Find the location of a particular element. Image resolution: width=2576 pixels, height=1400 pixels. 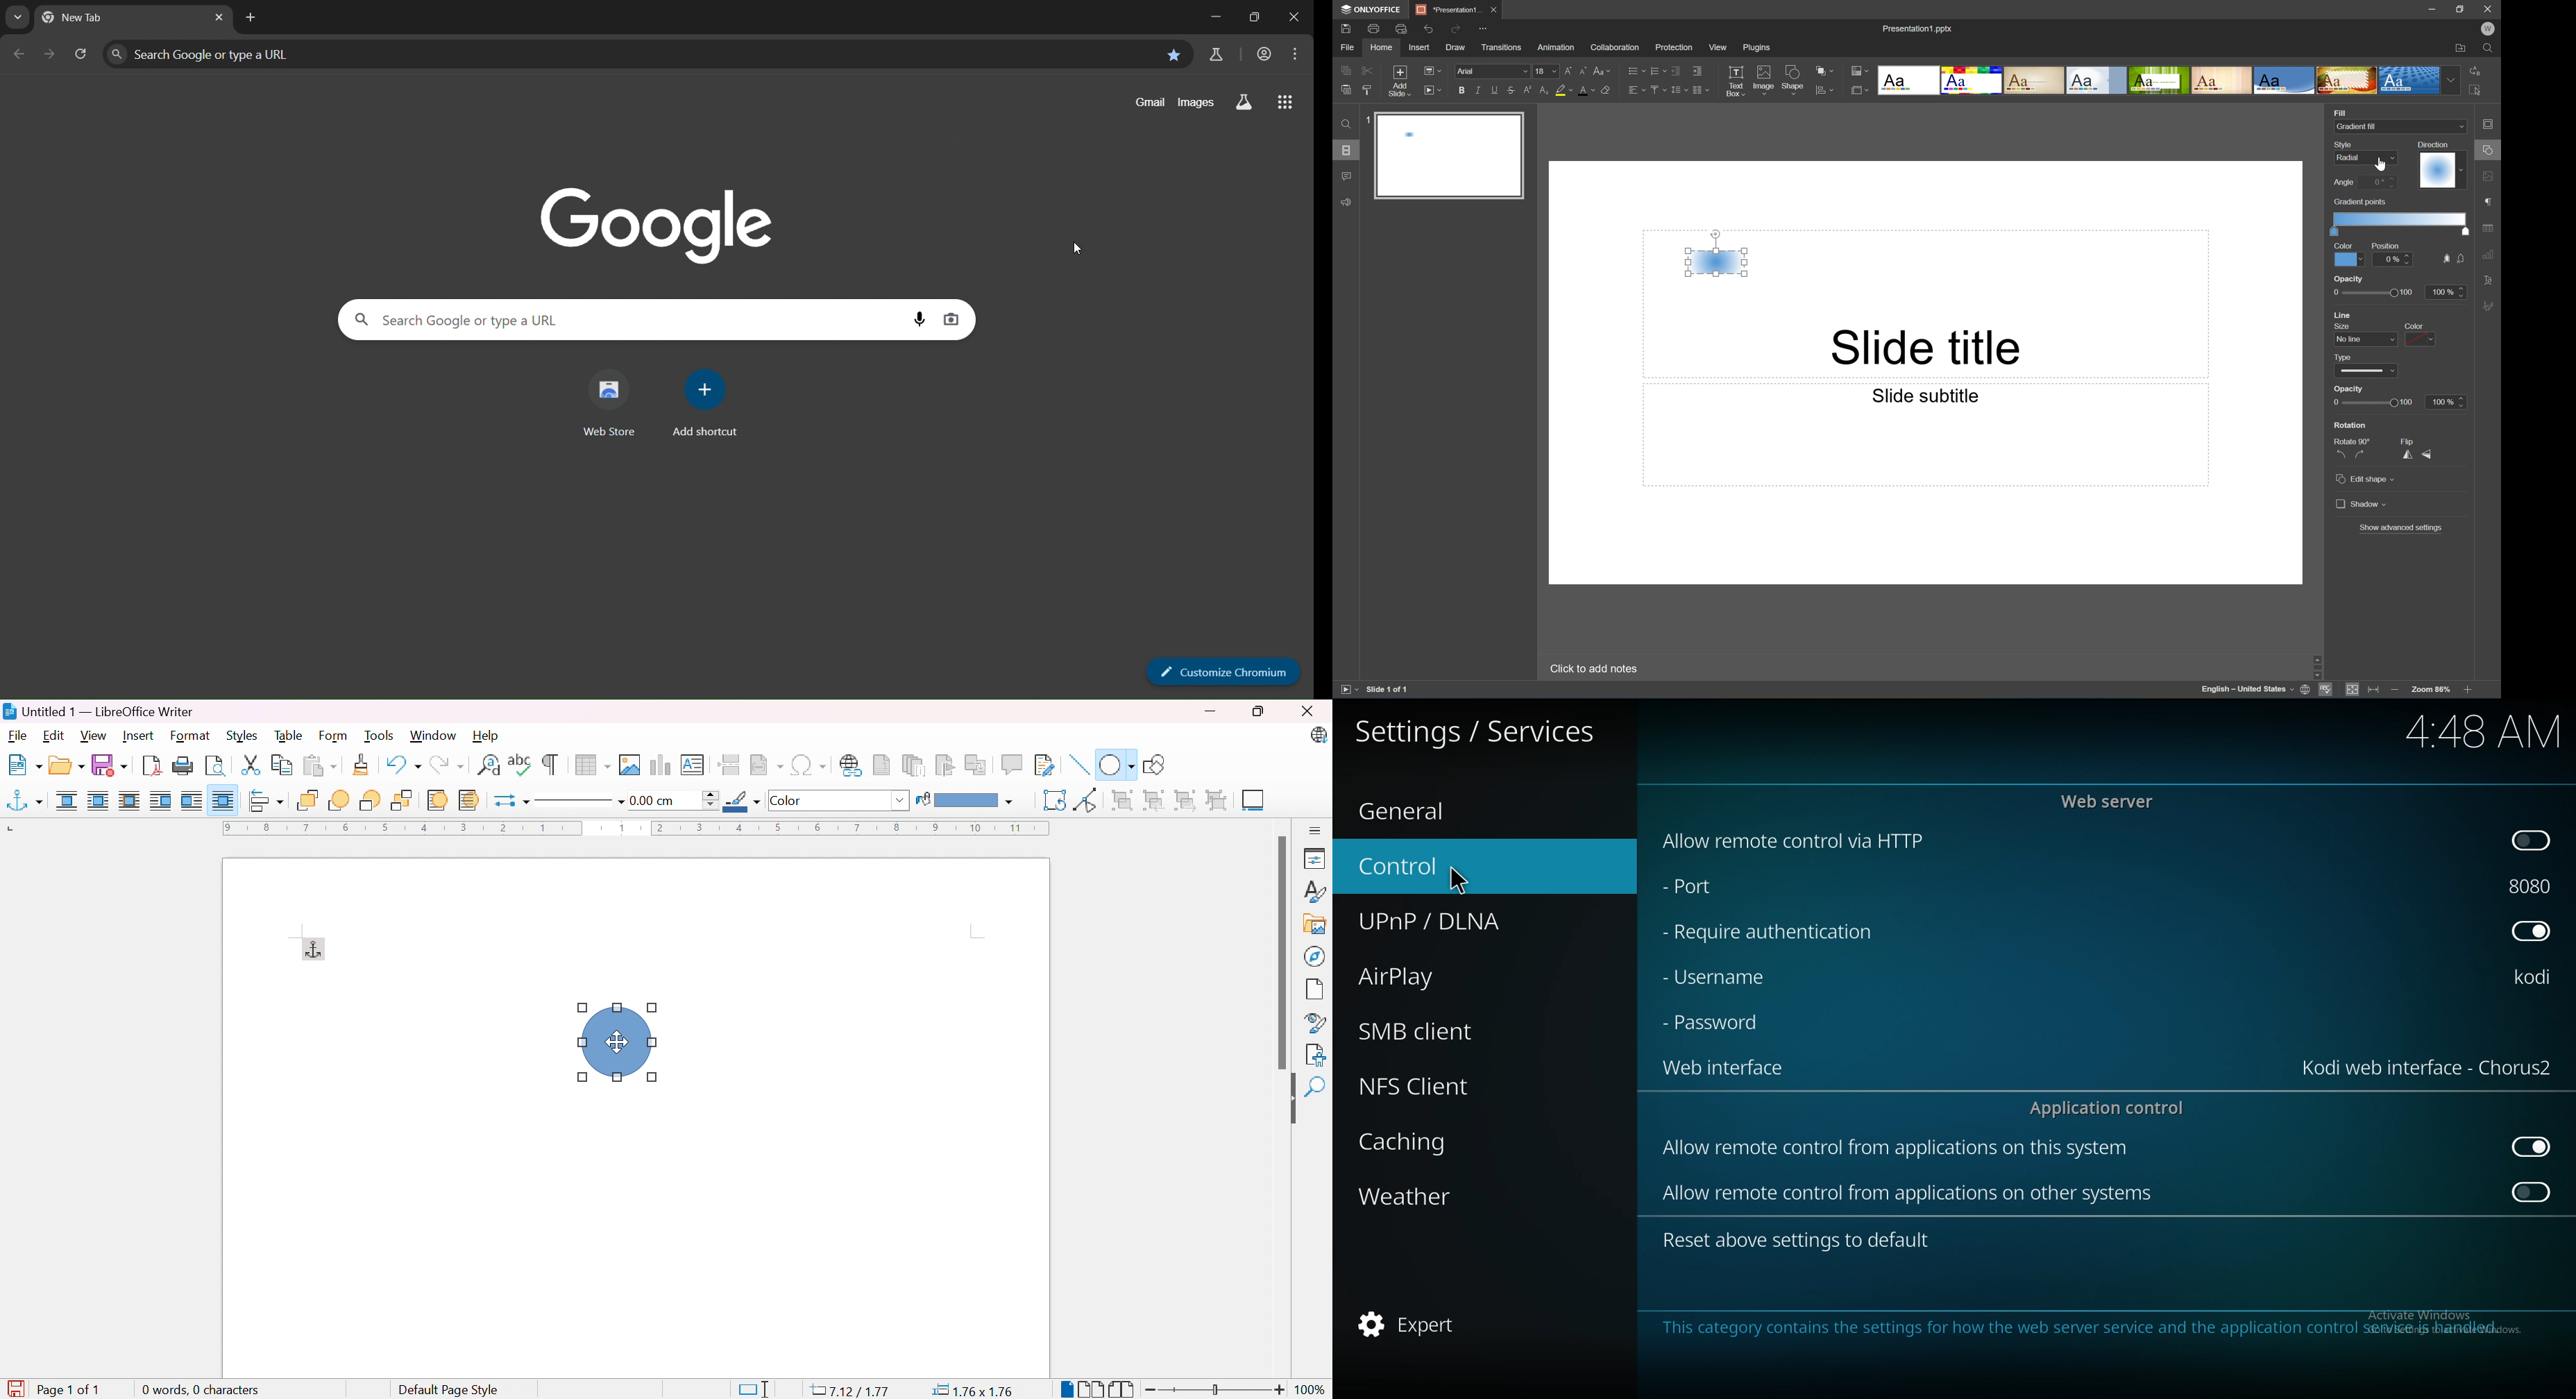

Show track changes fuctions is located at coordinates (1044, 766).